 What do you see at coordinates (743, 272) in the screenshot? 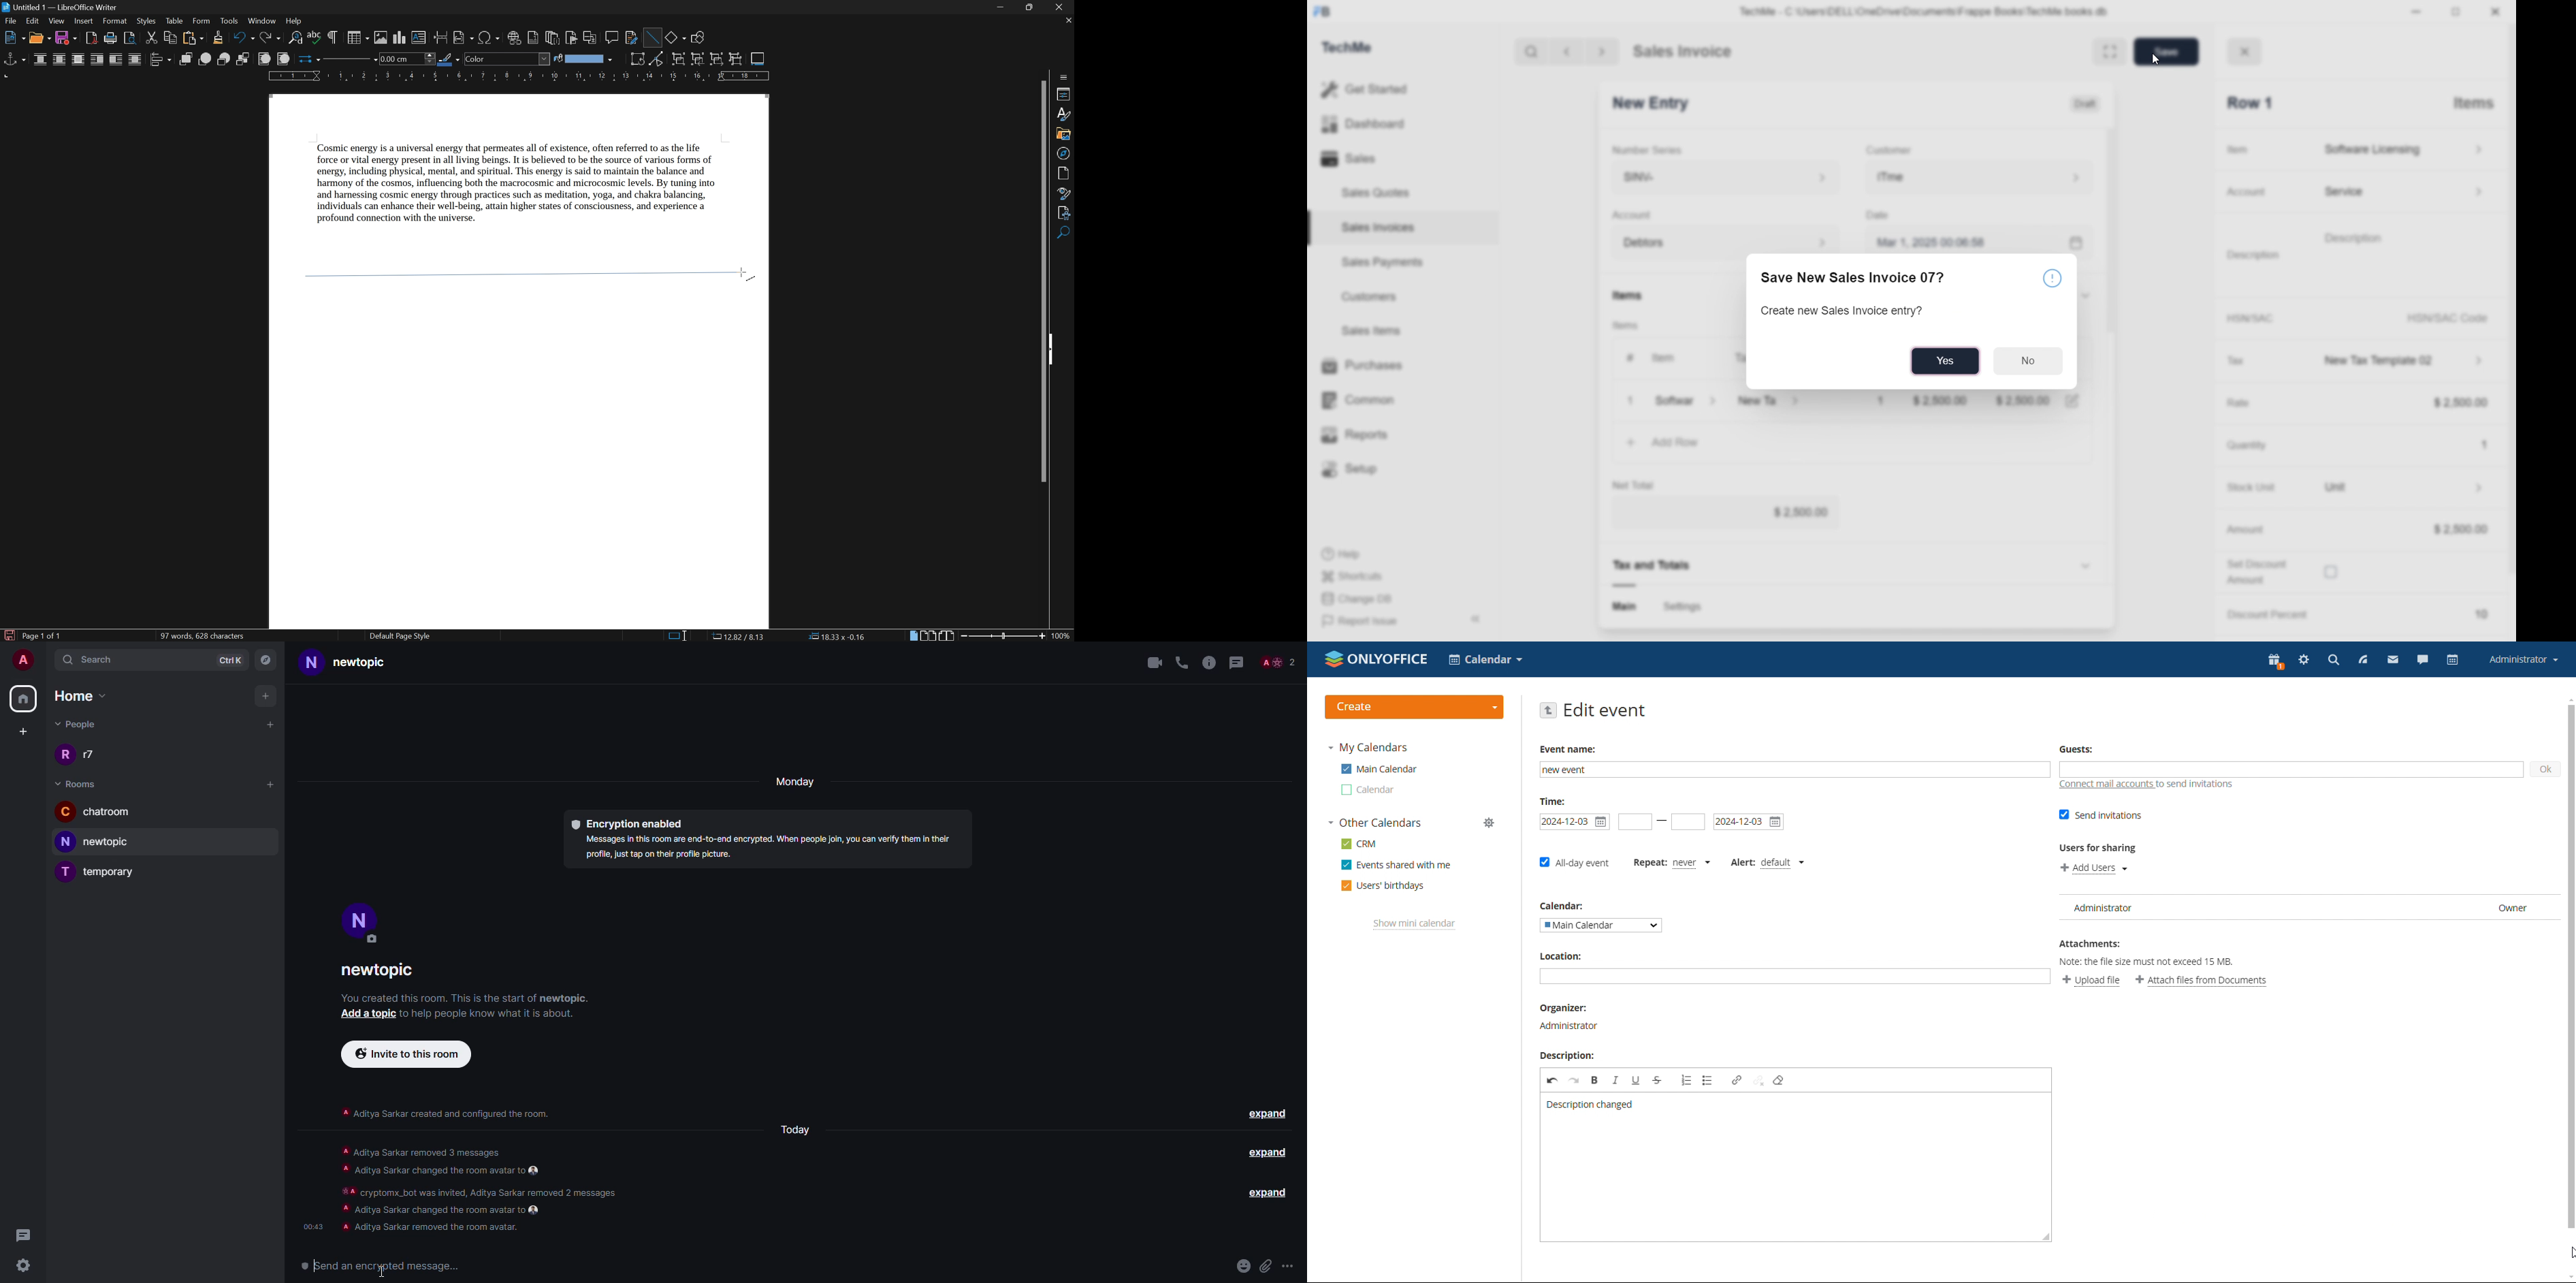
I see `cursor` at bounding box center [743, 272].